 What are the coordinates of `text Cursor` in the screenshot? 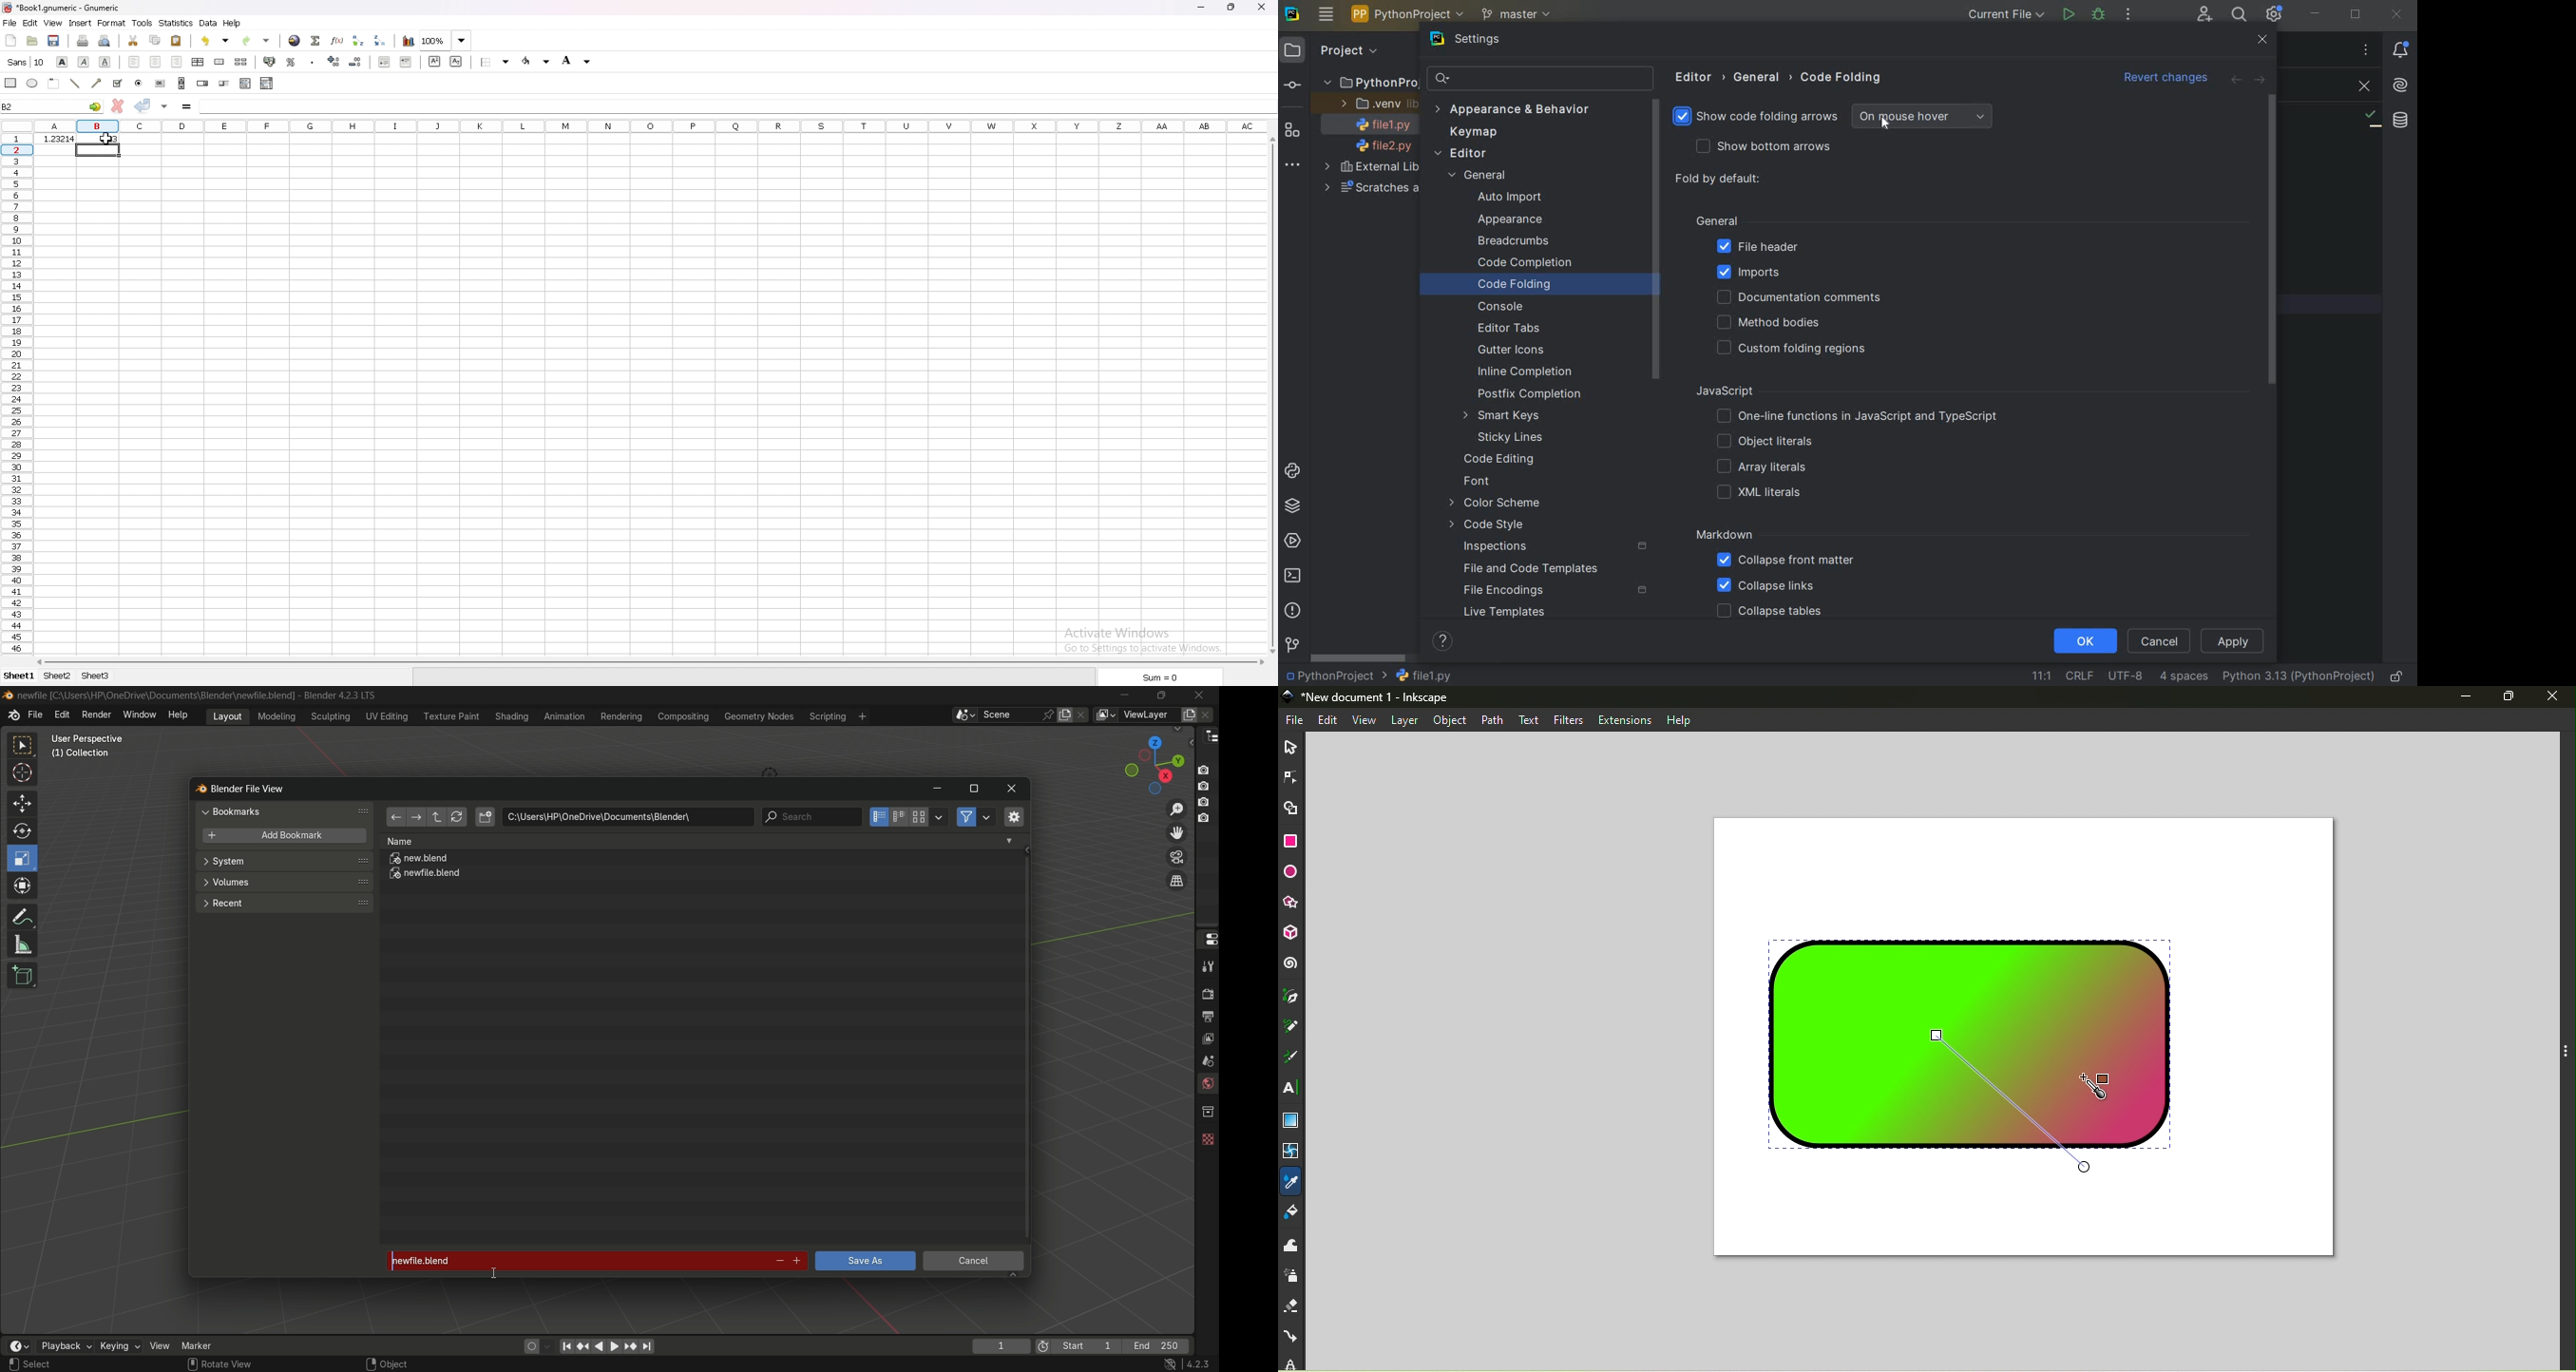 It's located at (495, 1275).